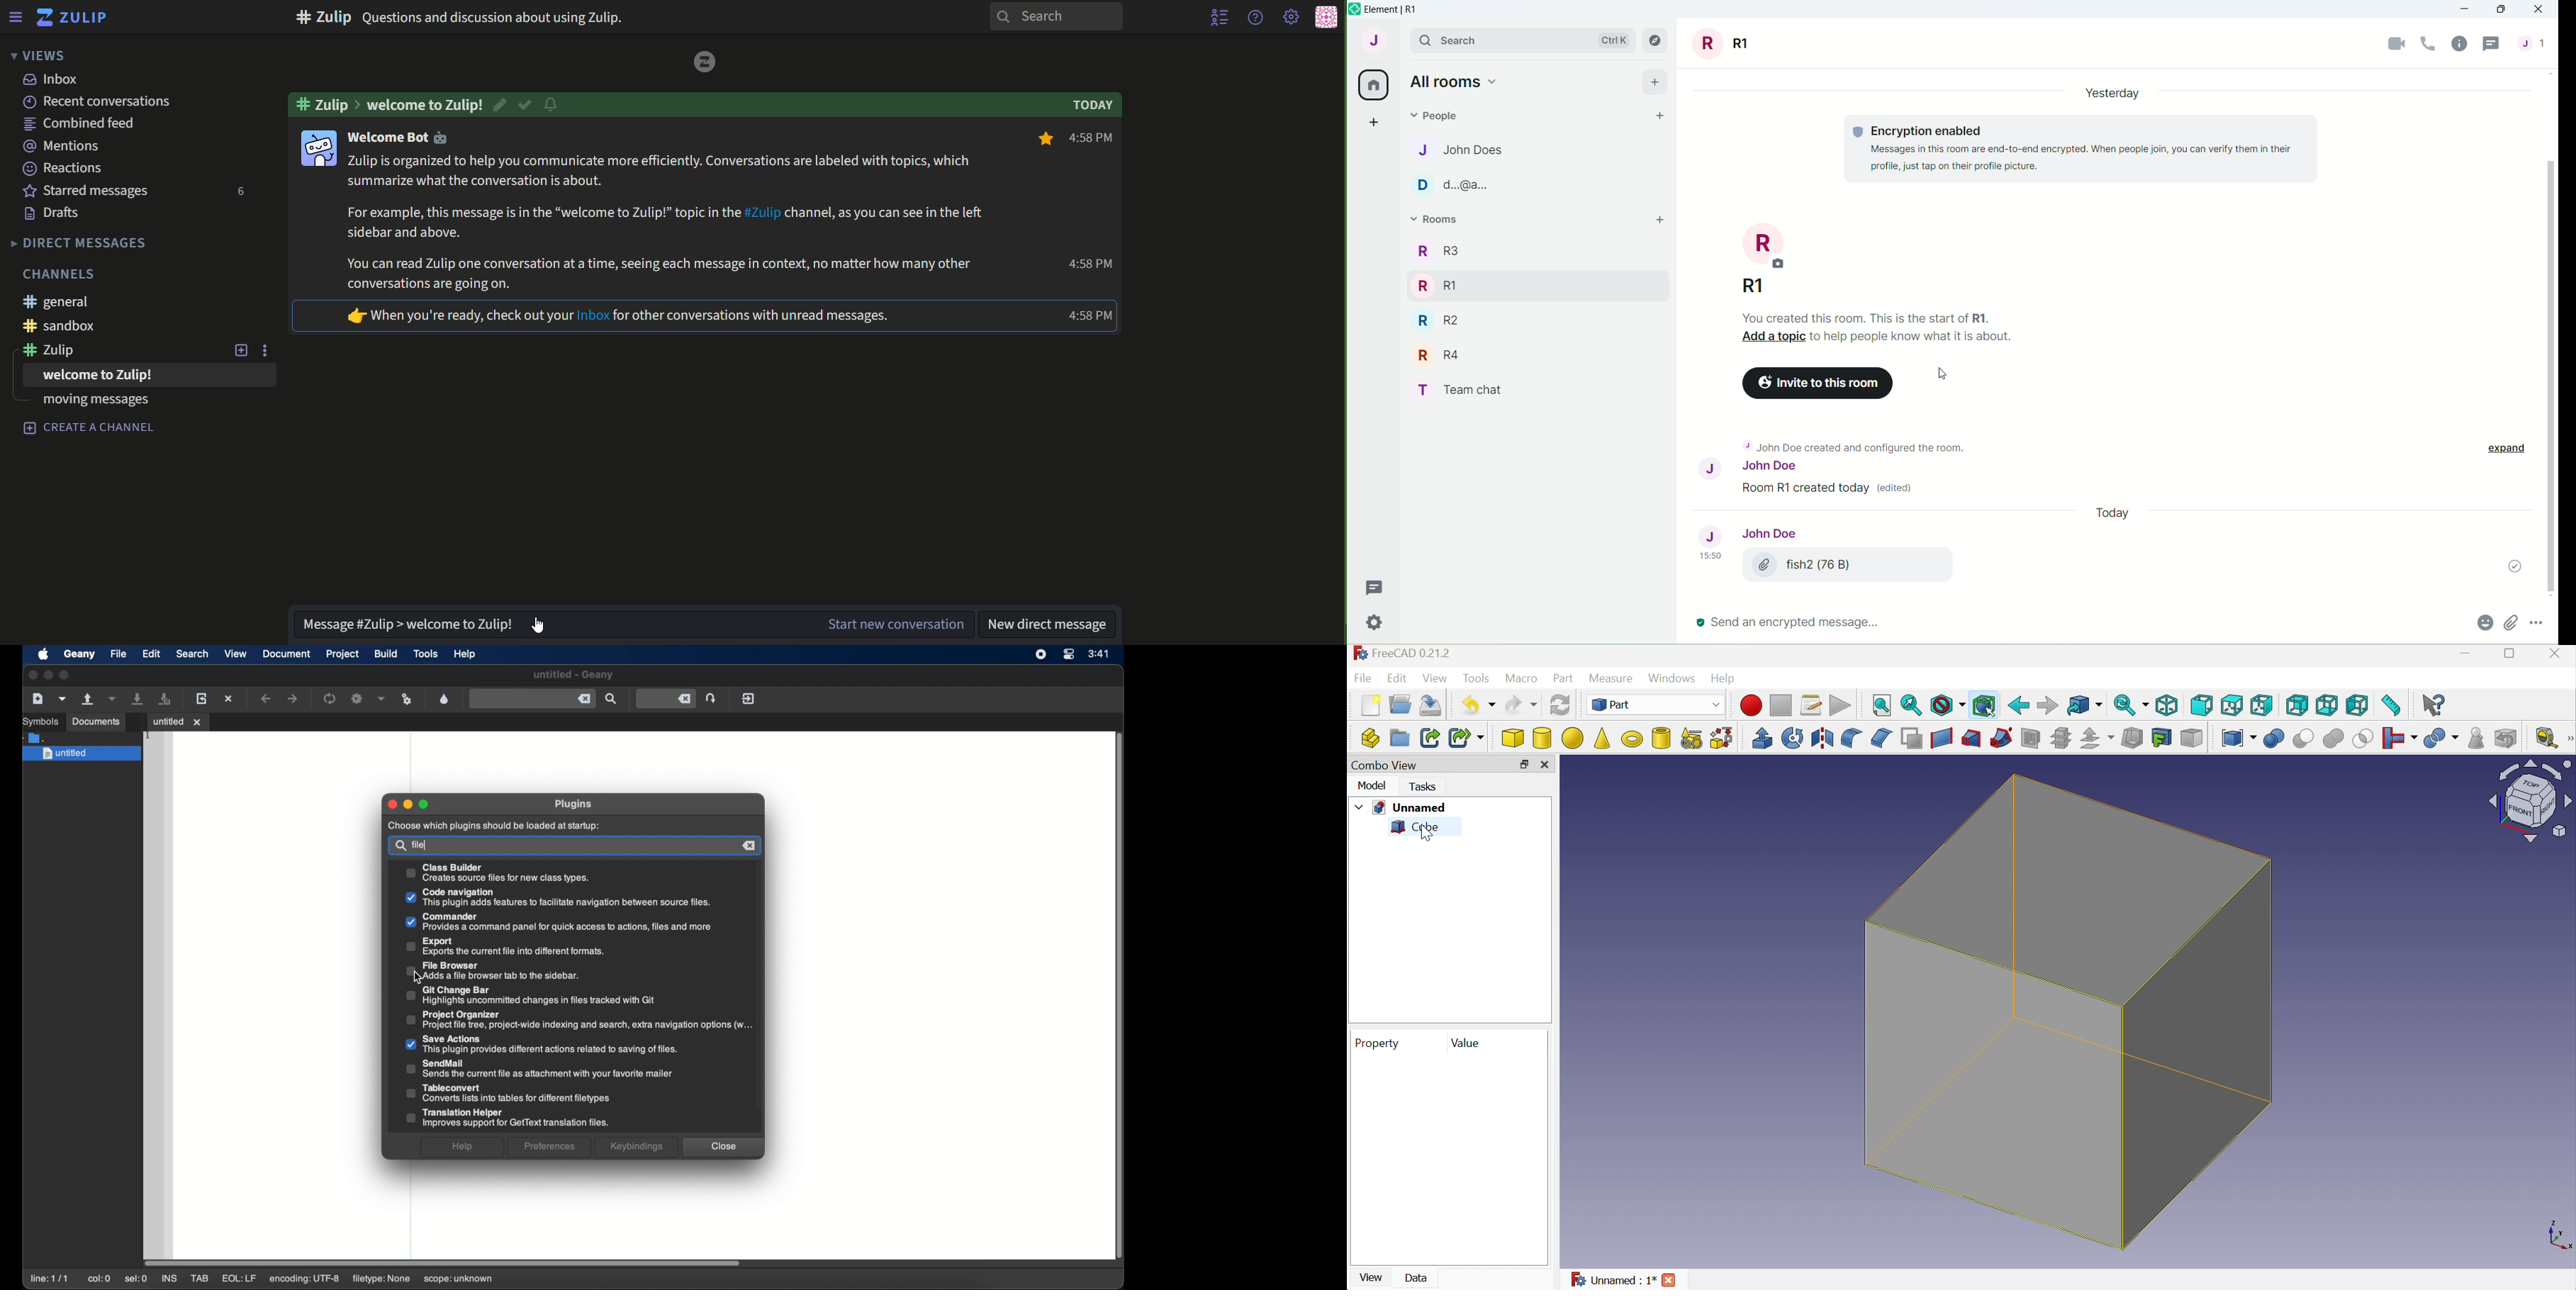 This screenshot has width=2576, height=1316. What do you see at coordinates (1403, 10) in the screenshot?
I see `element | R1` at bounding box center [1403, 10].